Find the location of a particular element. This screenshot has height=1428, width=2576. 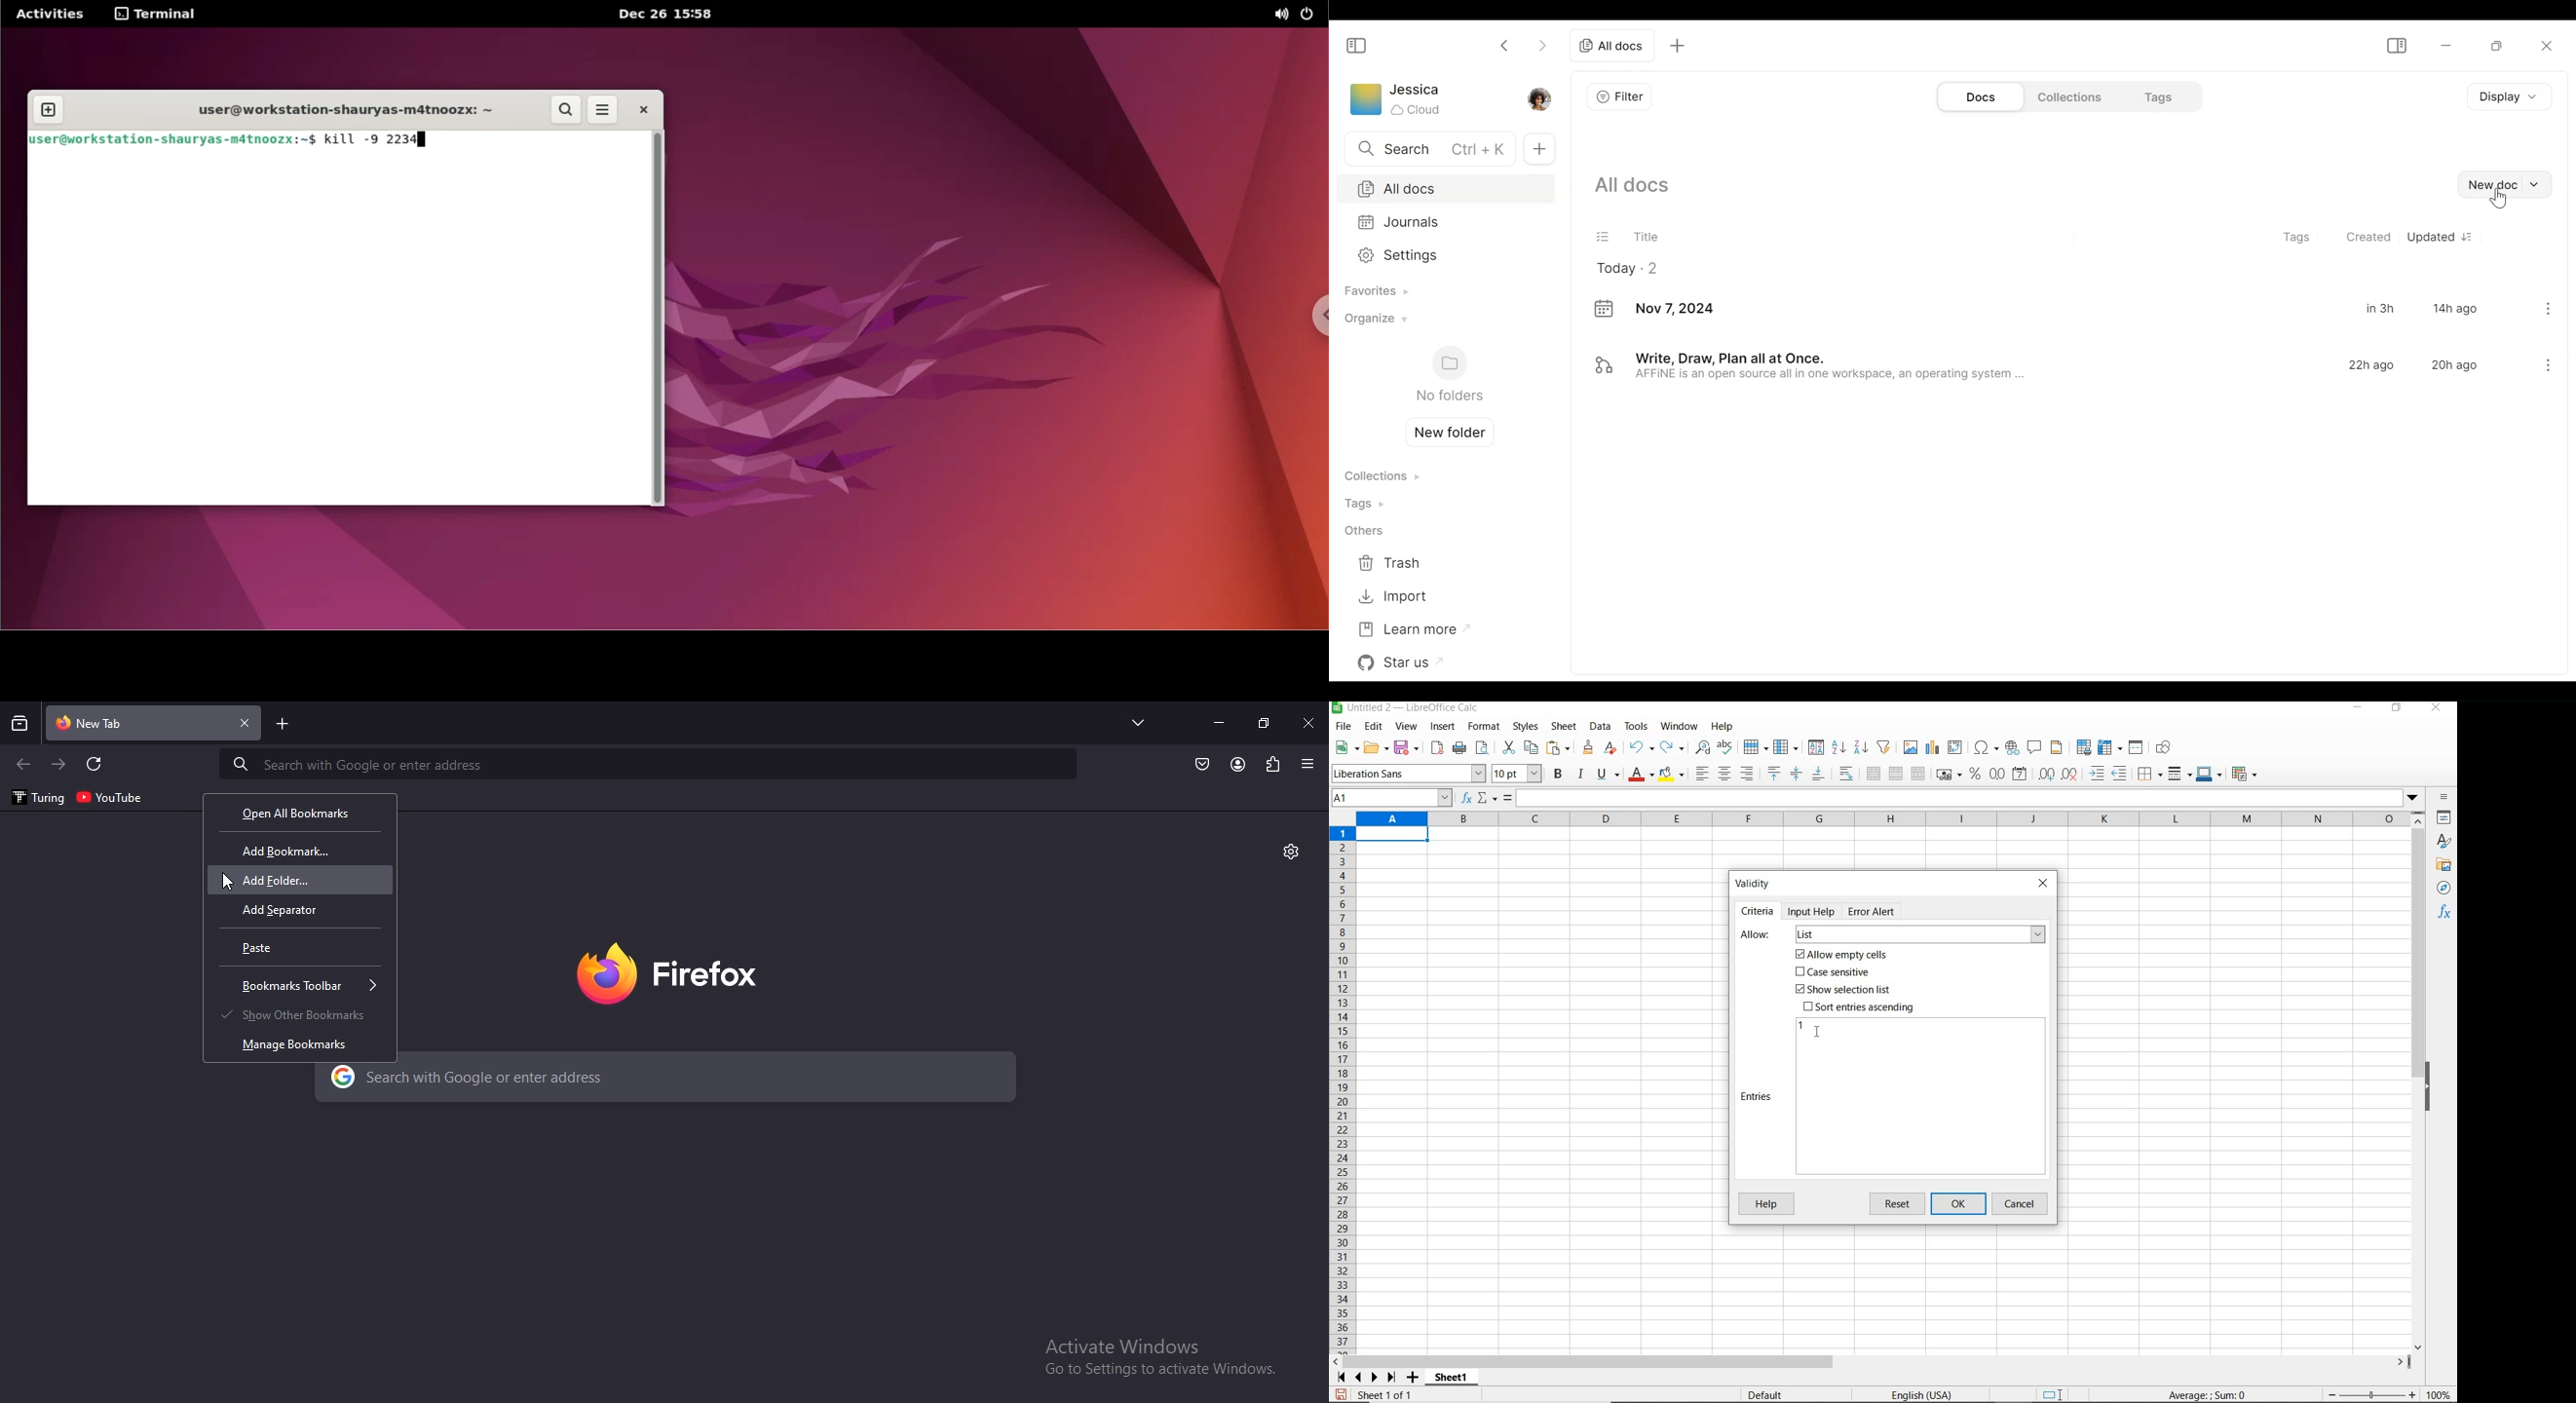

Sort entries ascending is located at coordinates (1860, 1007).